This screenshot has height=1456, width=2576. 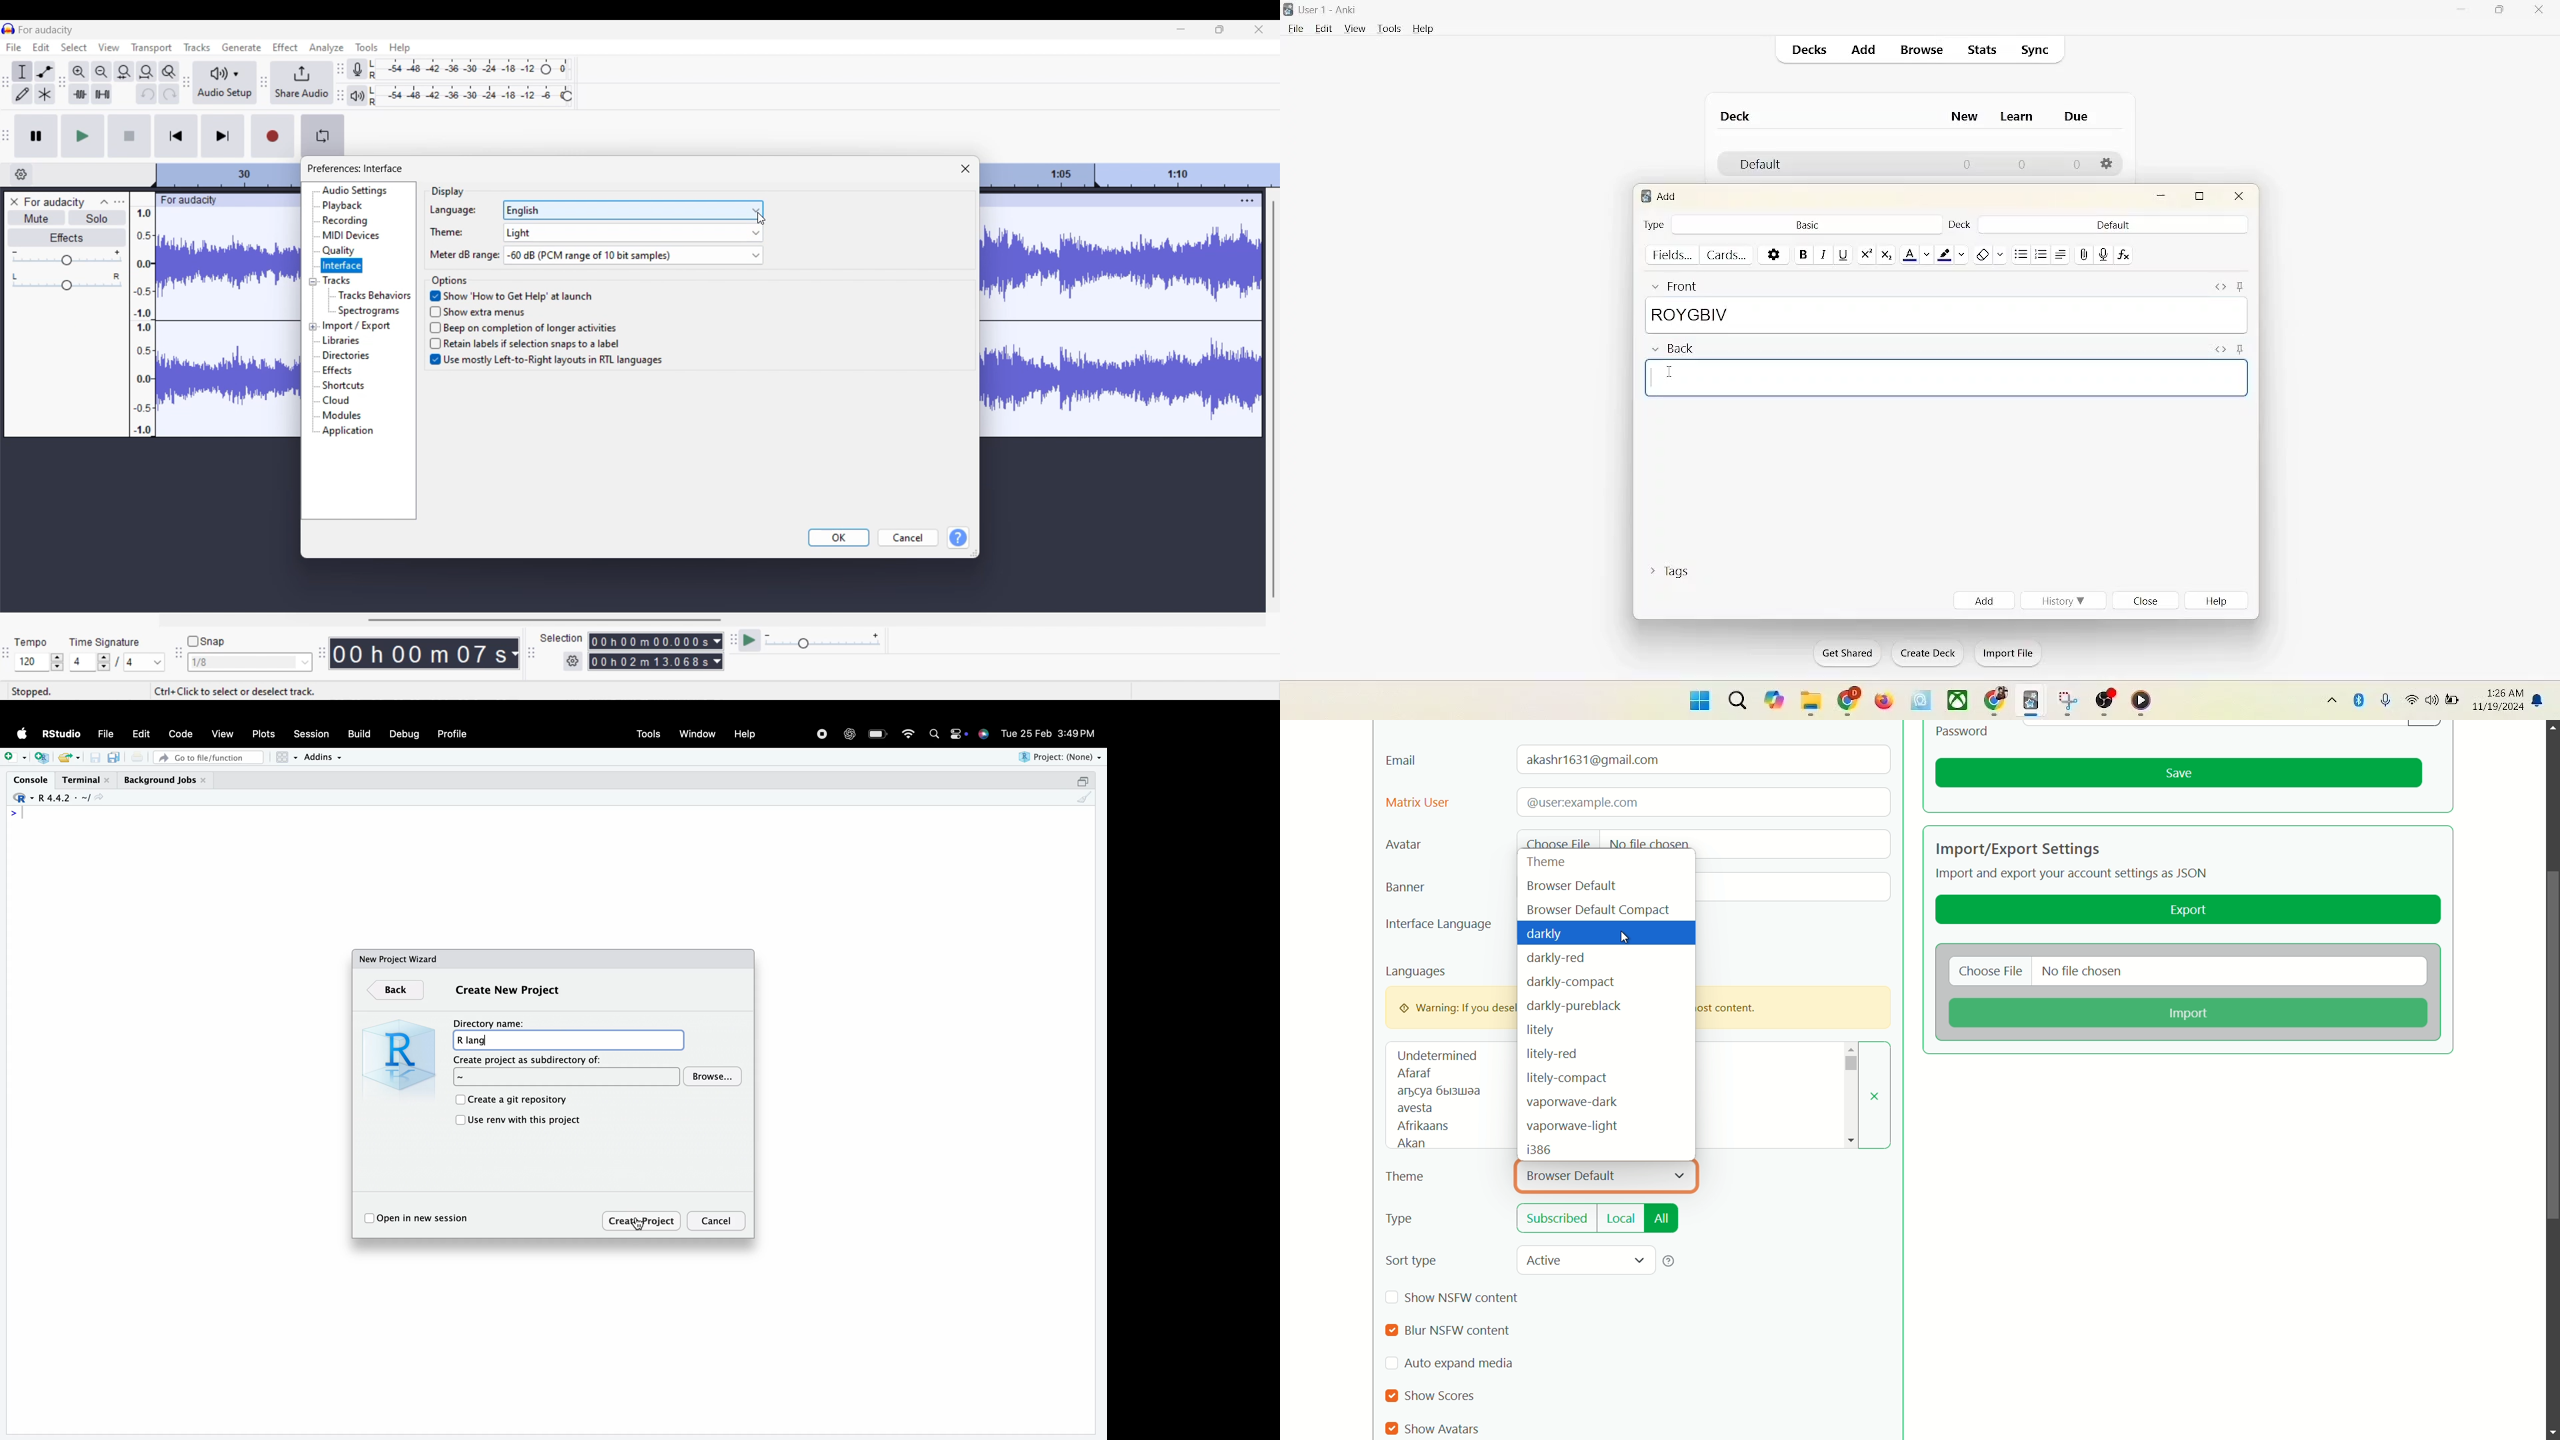 What do you see at coordinates (461, 255) in the screenshot?
I see `Meter dB range` at bounding box center [461, 255].